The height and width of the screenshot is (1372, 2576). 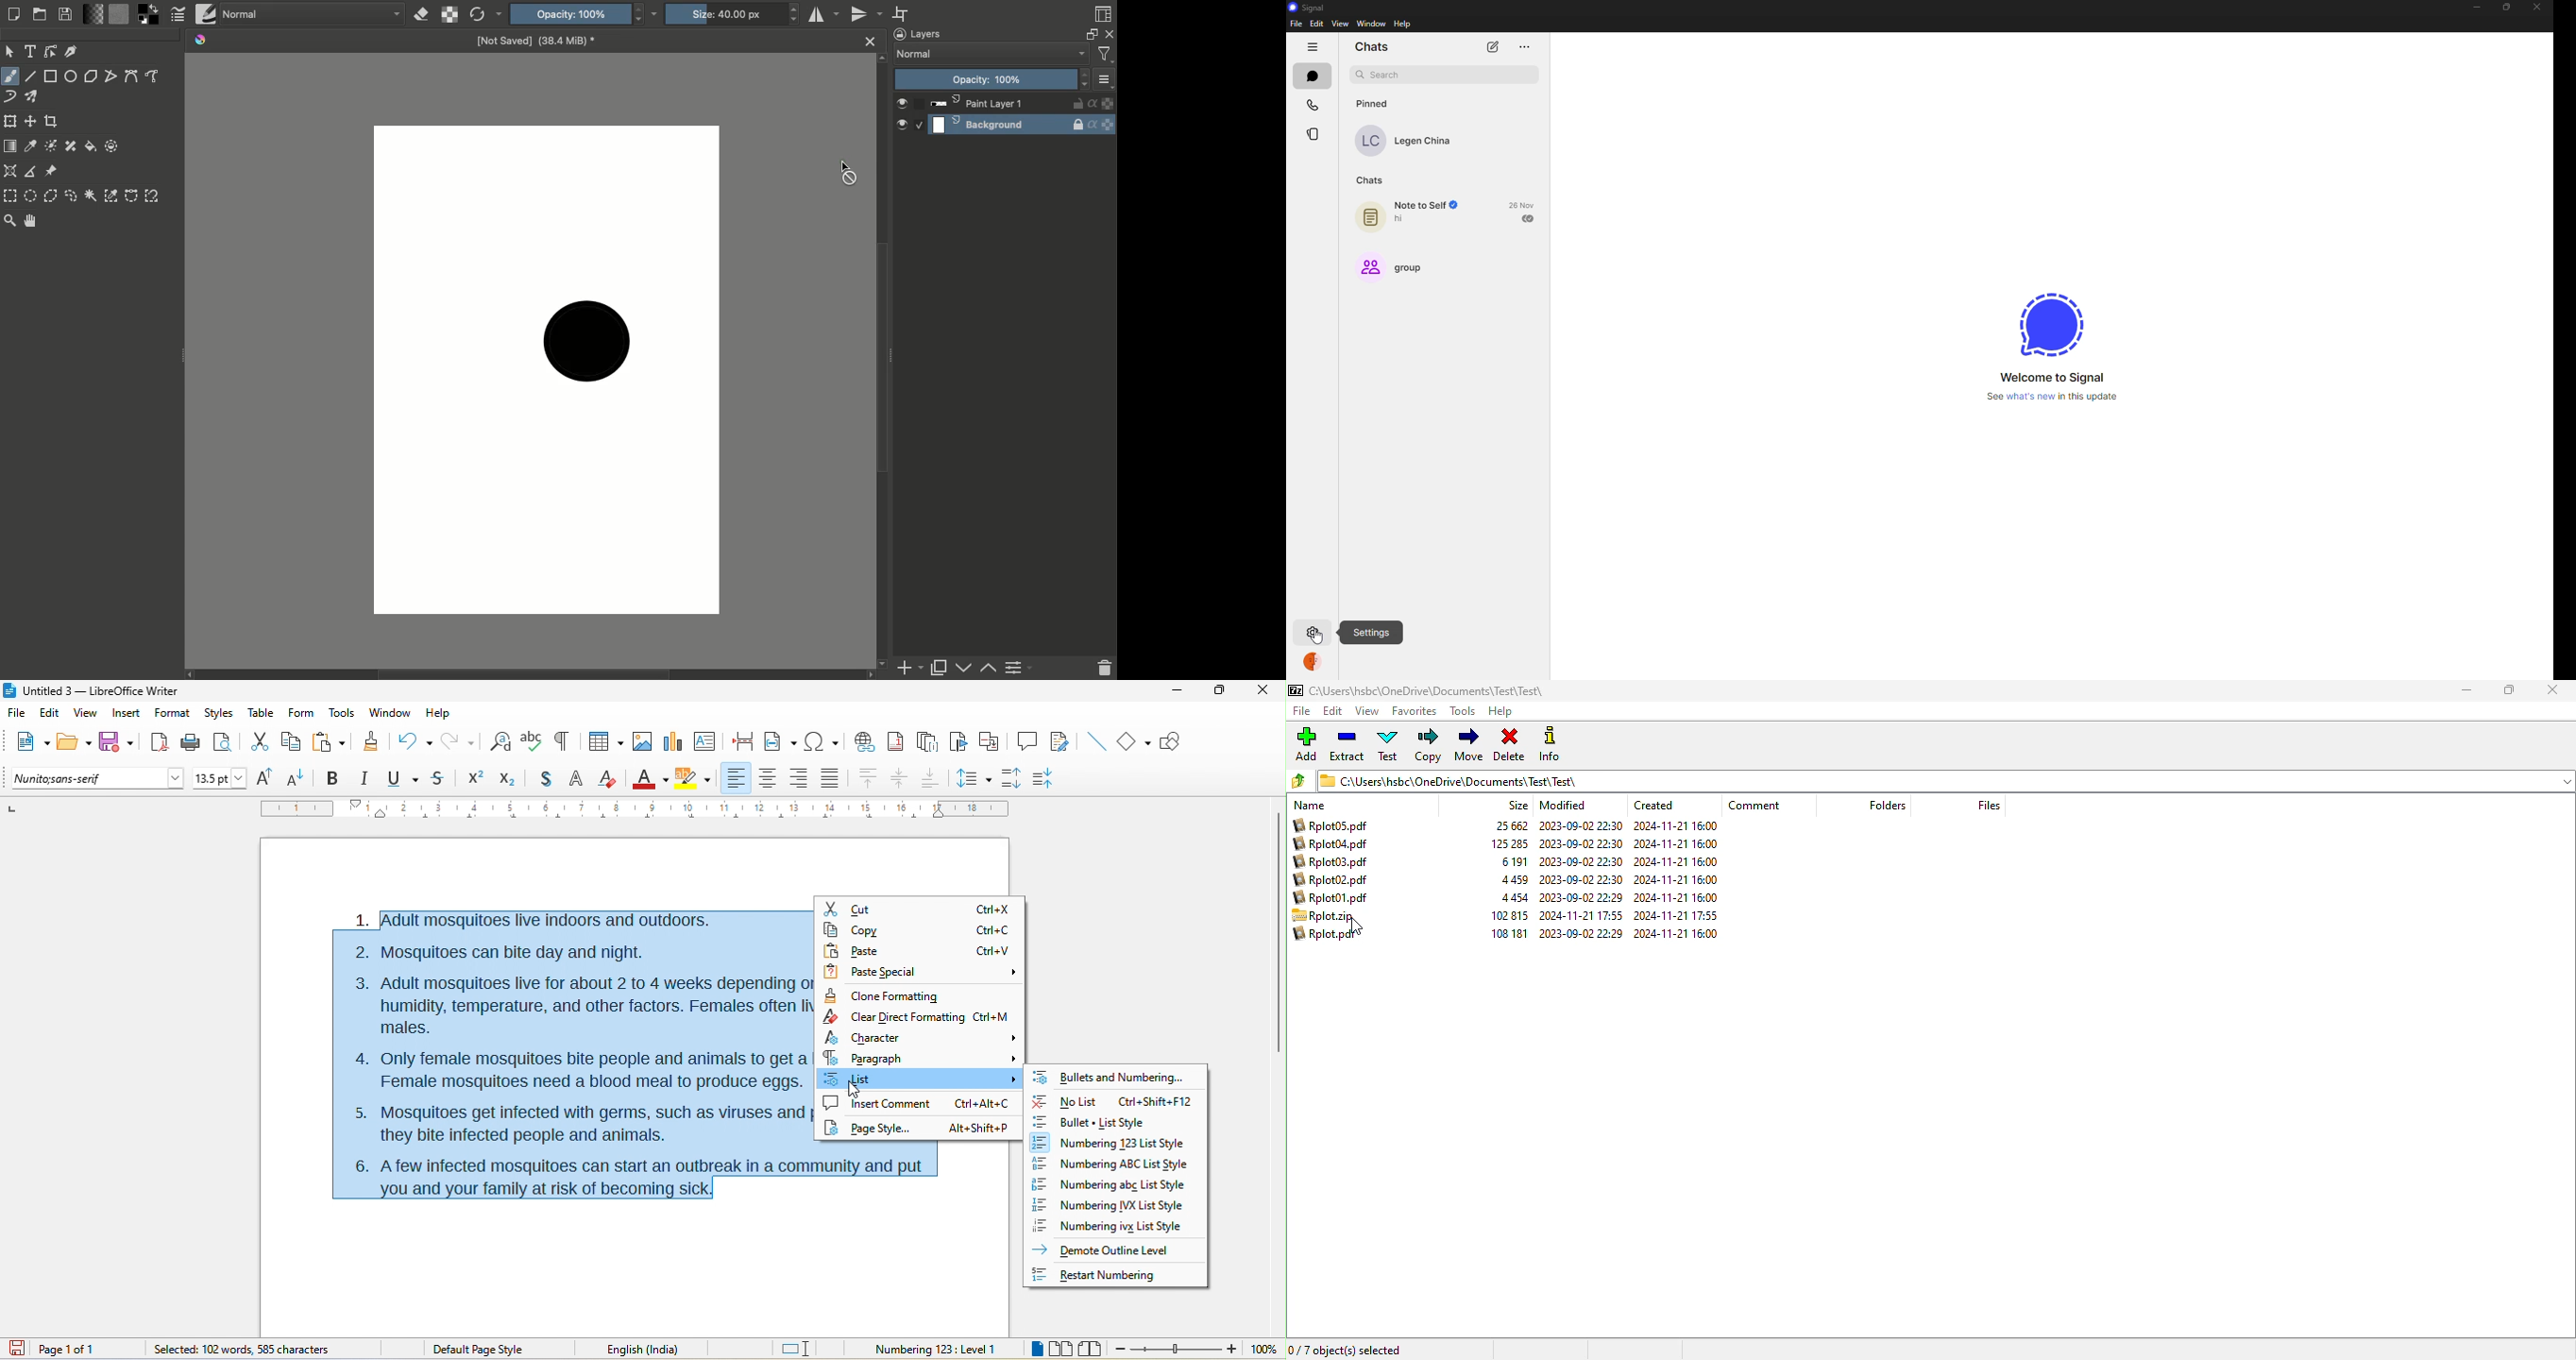 I want to click on hide tabs, so click(x=1312, y=48).